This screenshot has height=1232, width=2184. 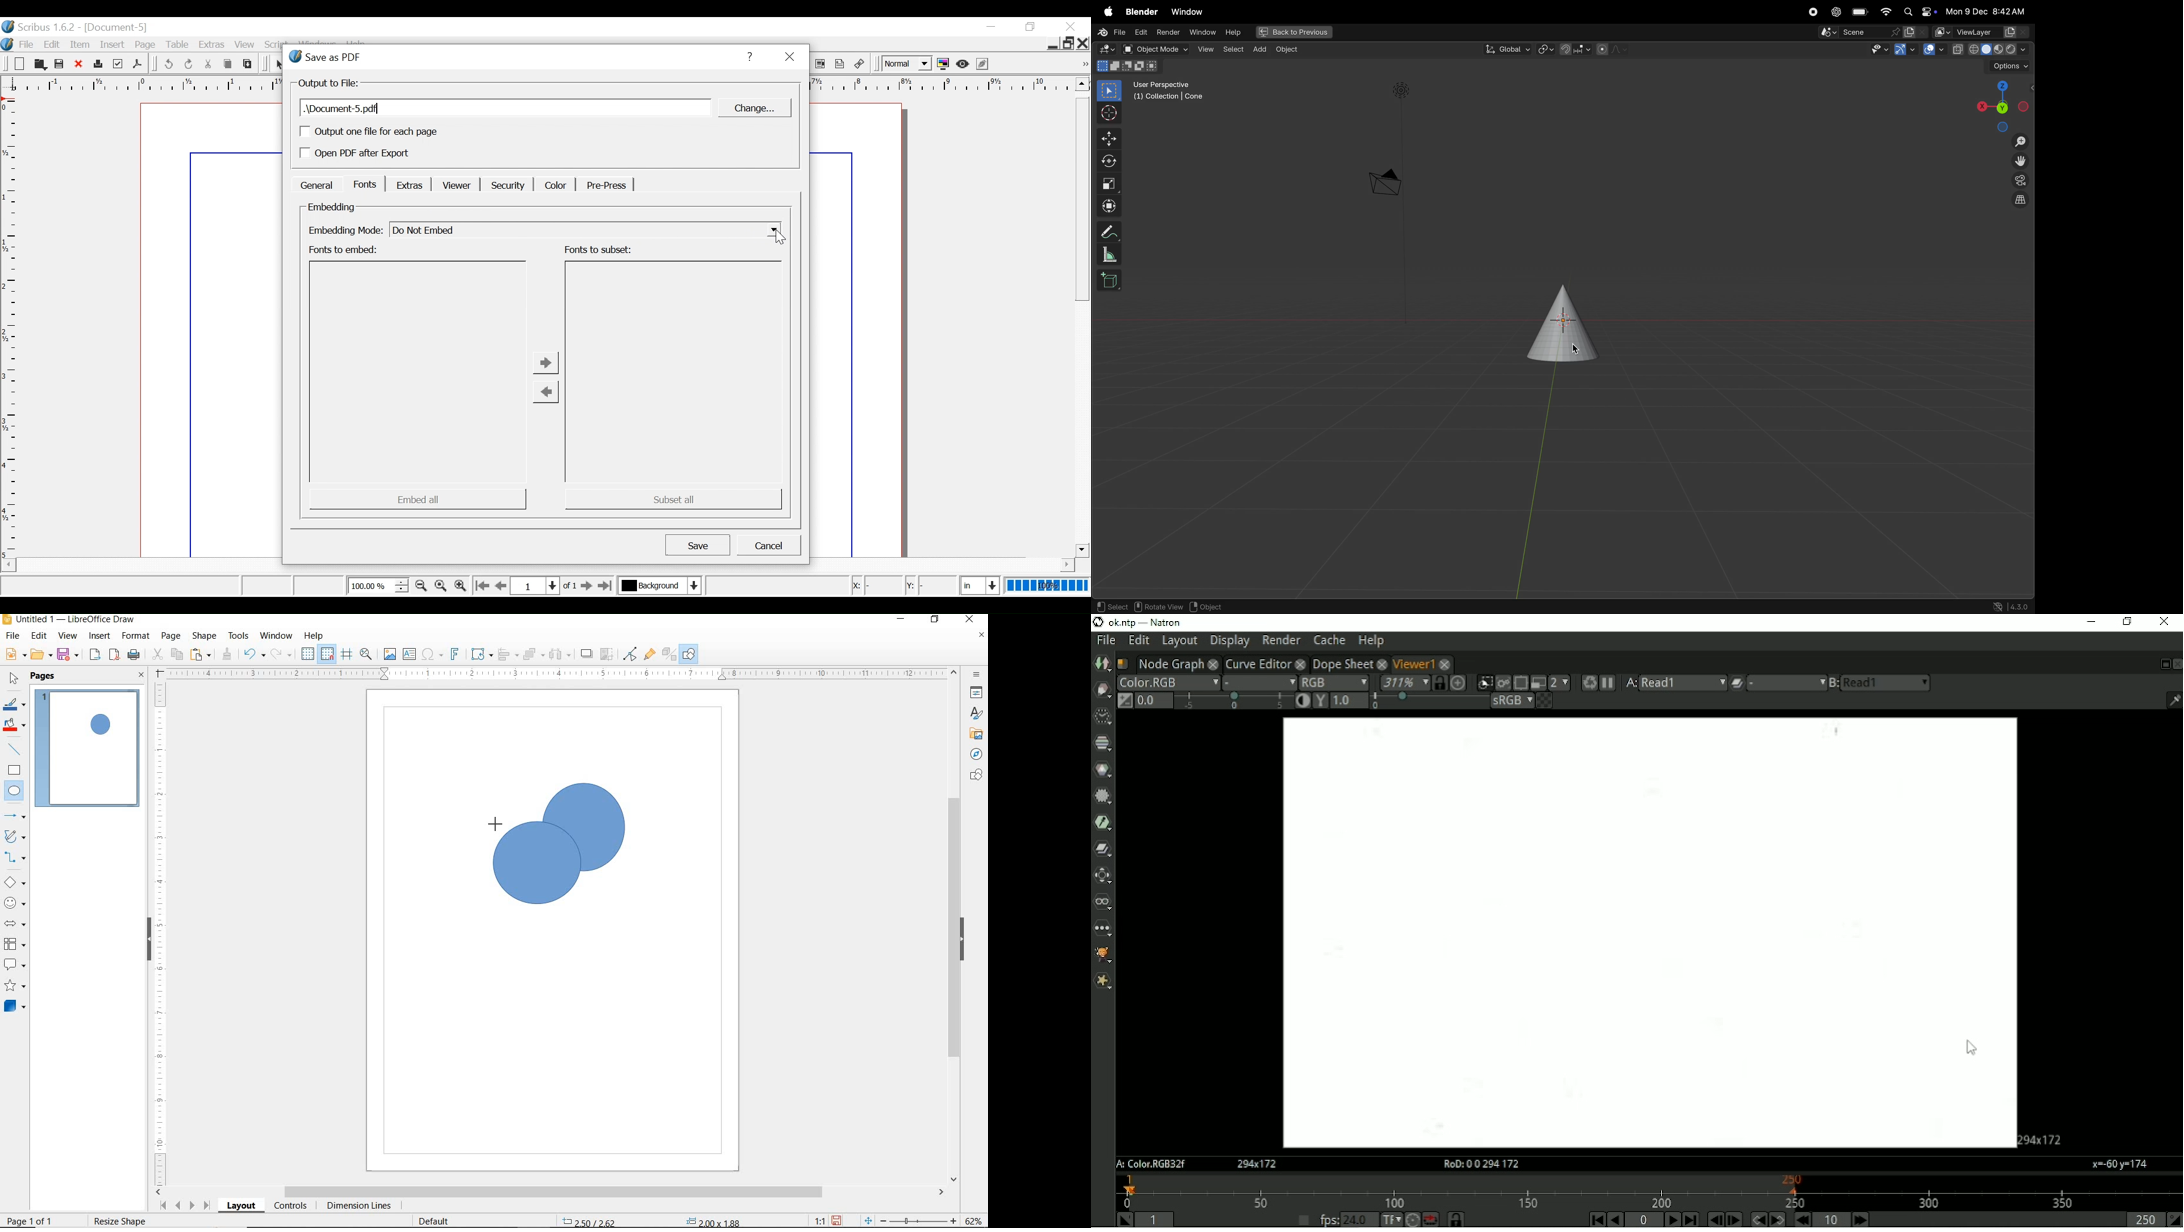 What do you see at coordinates (507, 185) in the screenshot?
I see `Security` at bounding box center [507, 185].